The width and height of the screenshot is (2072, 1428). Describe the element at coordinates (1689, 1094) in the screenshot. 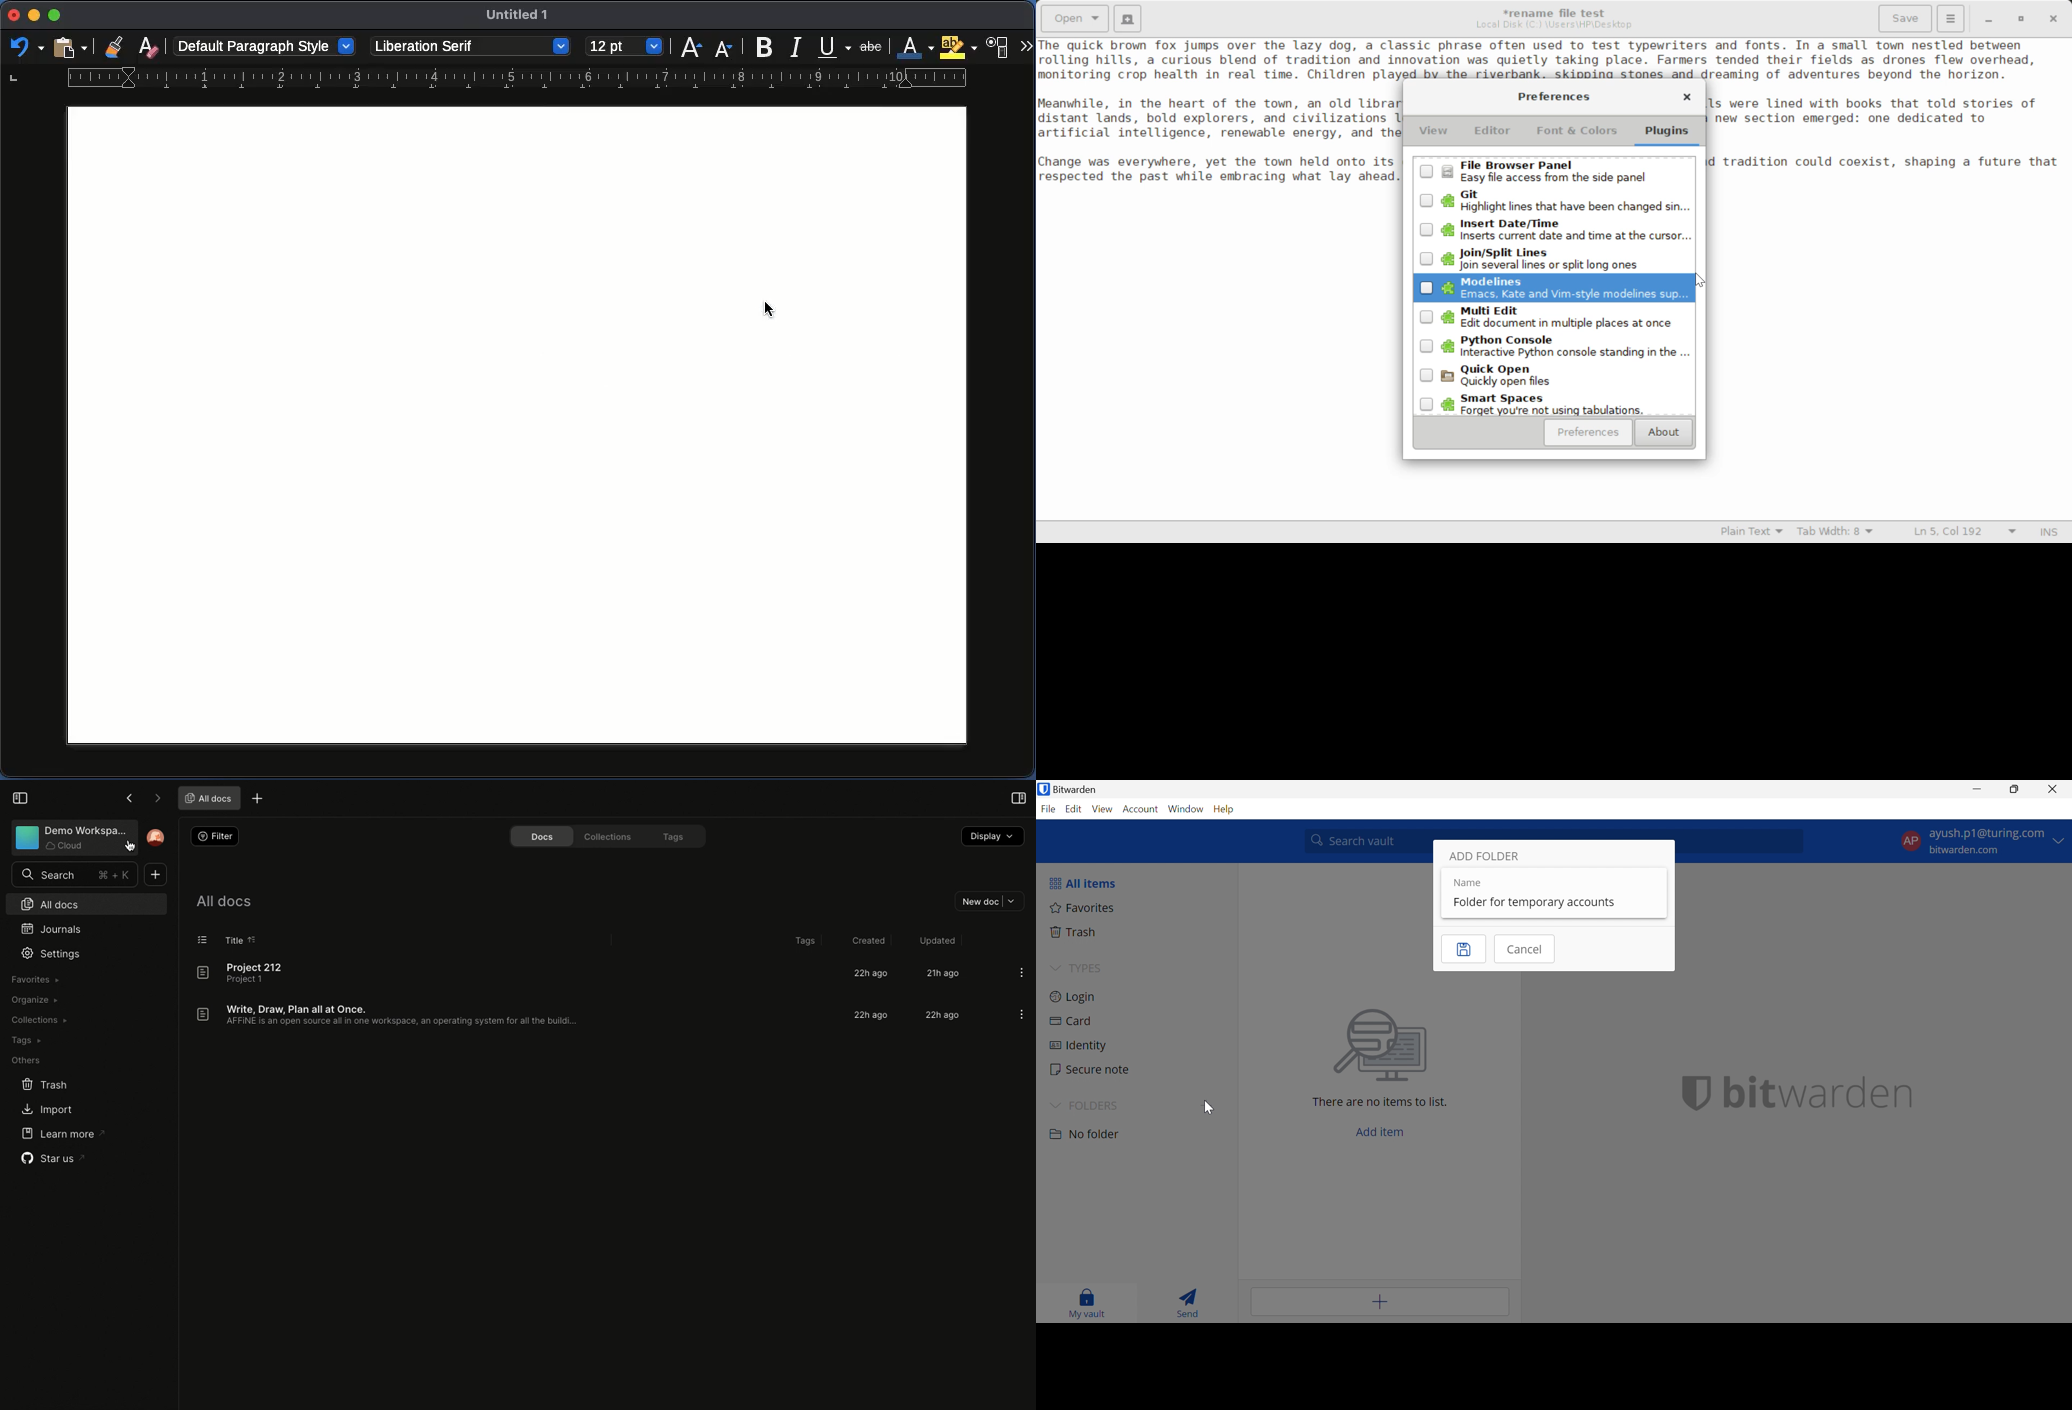

I see `bitwarden logo` at that location.